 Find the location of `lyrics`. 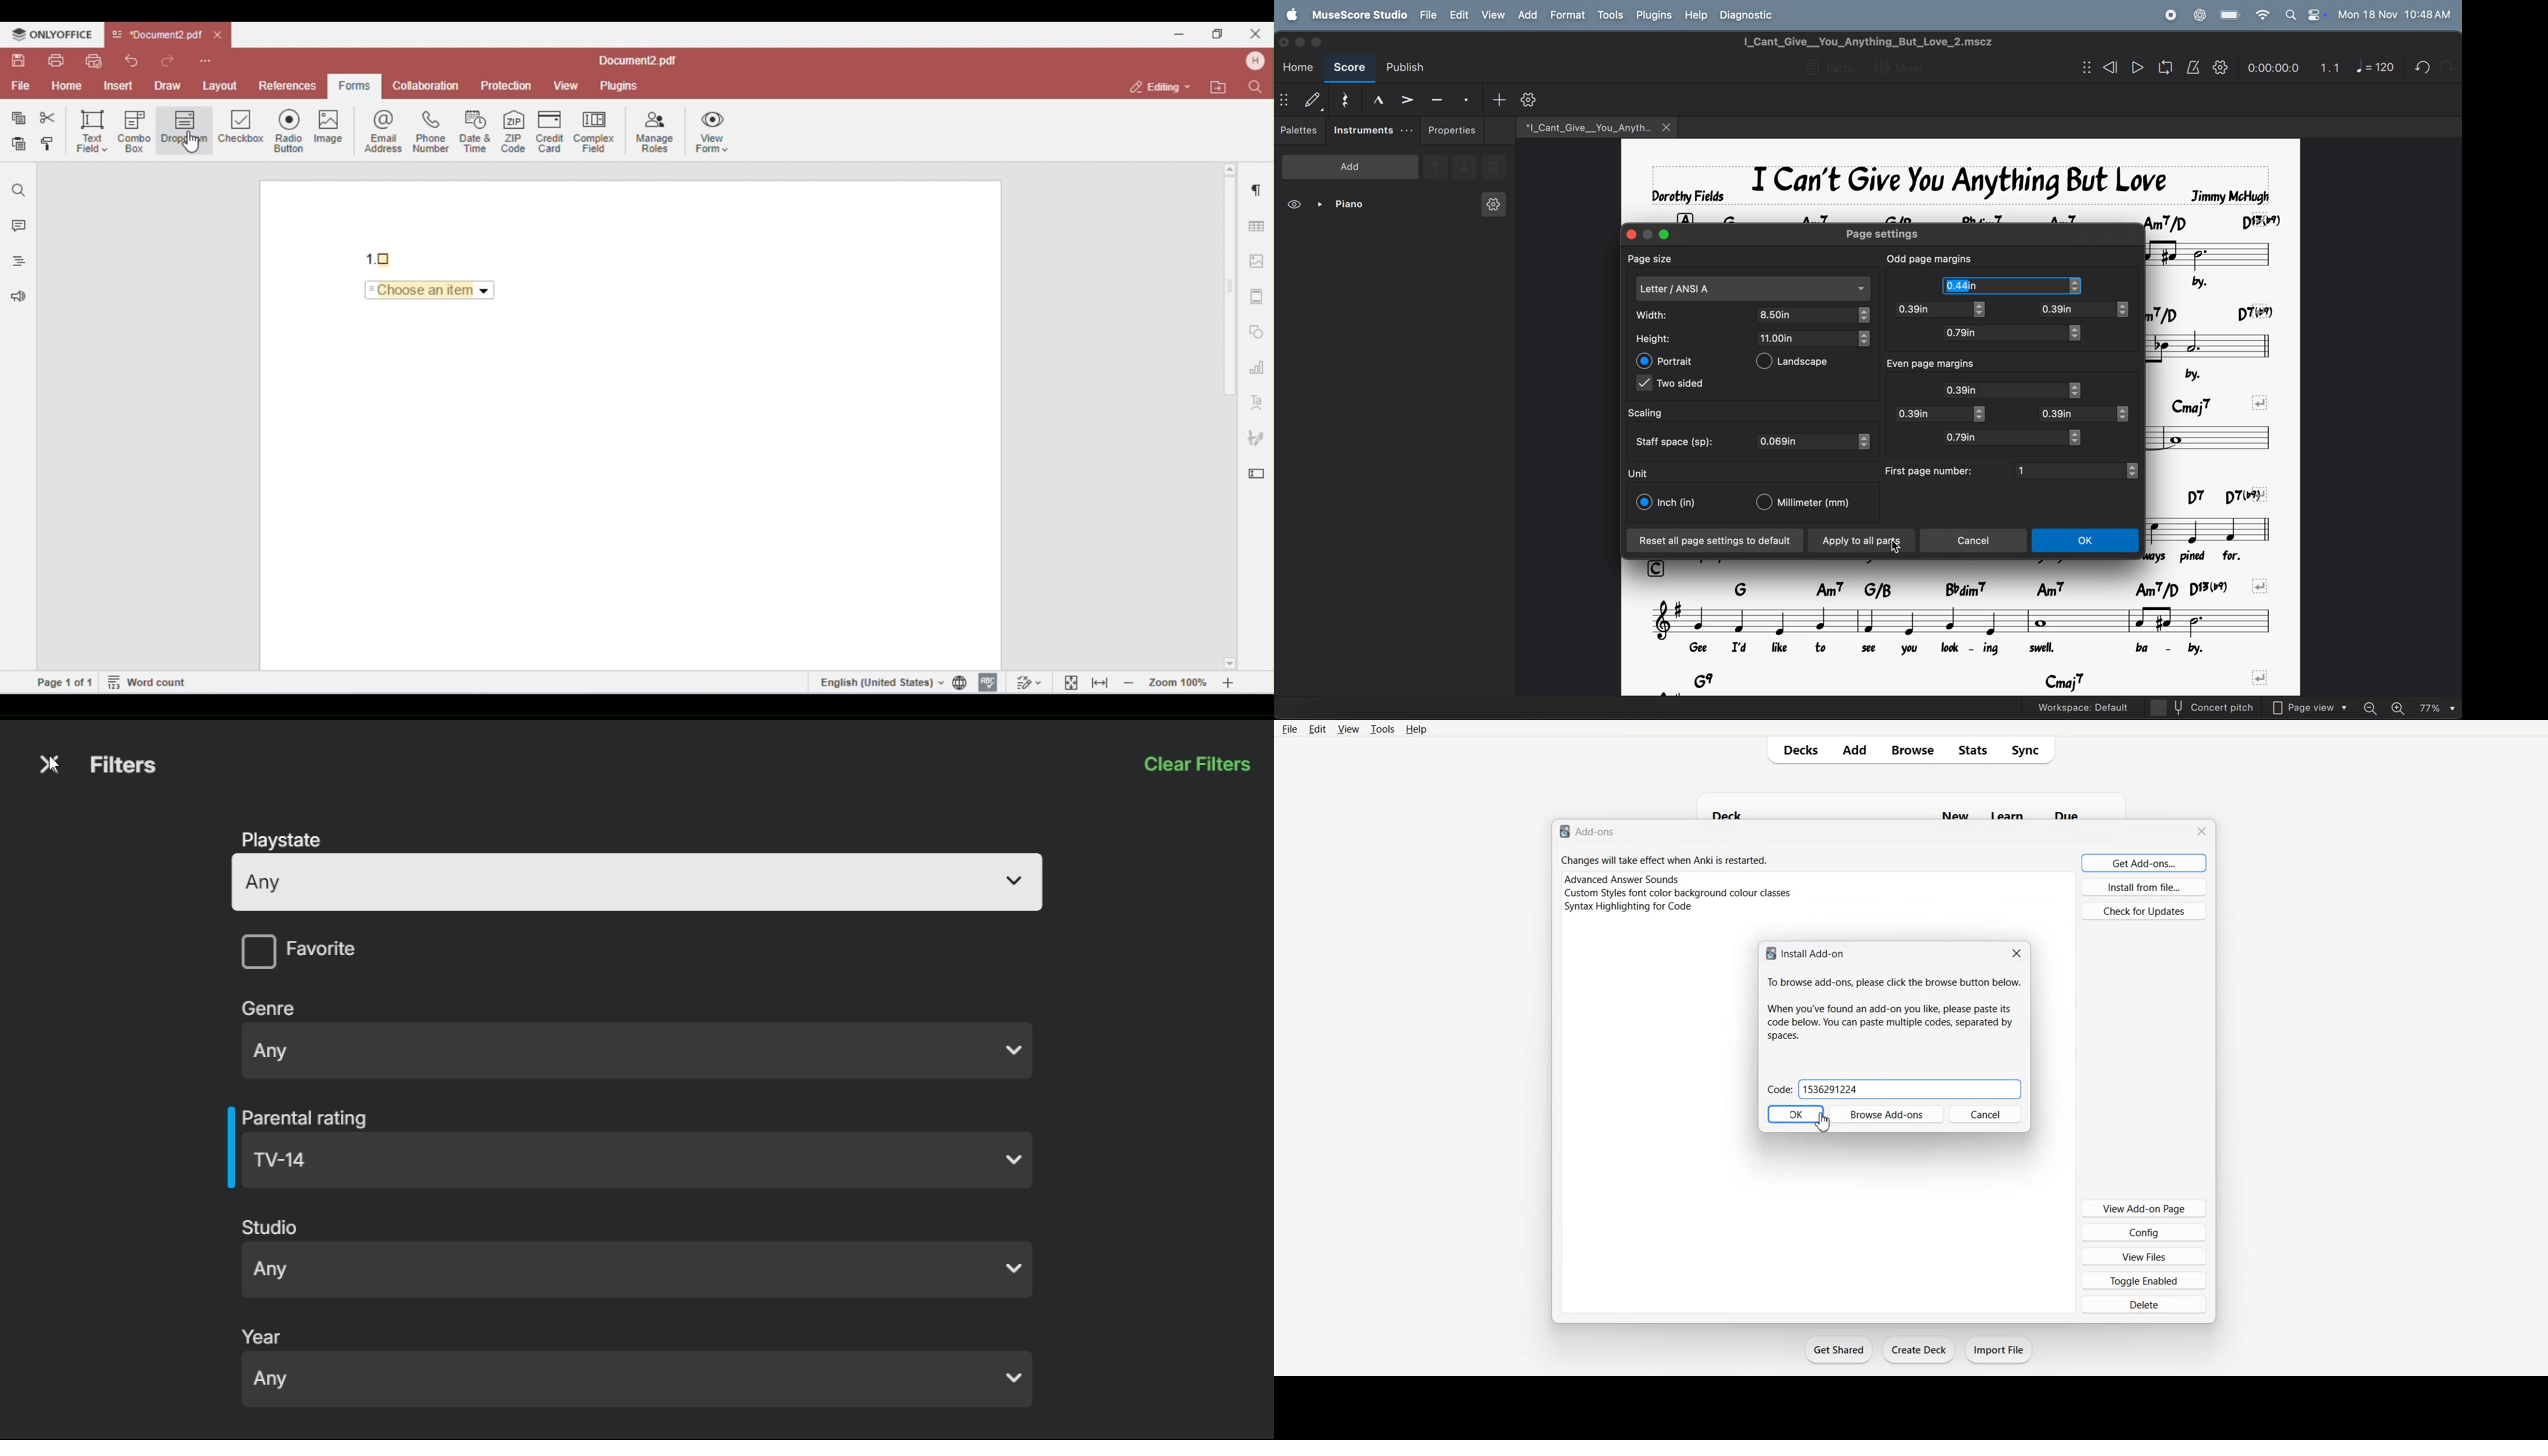

lyrics is located at coordinates (2227, 280).